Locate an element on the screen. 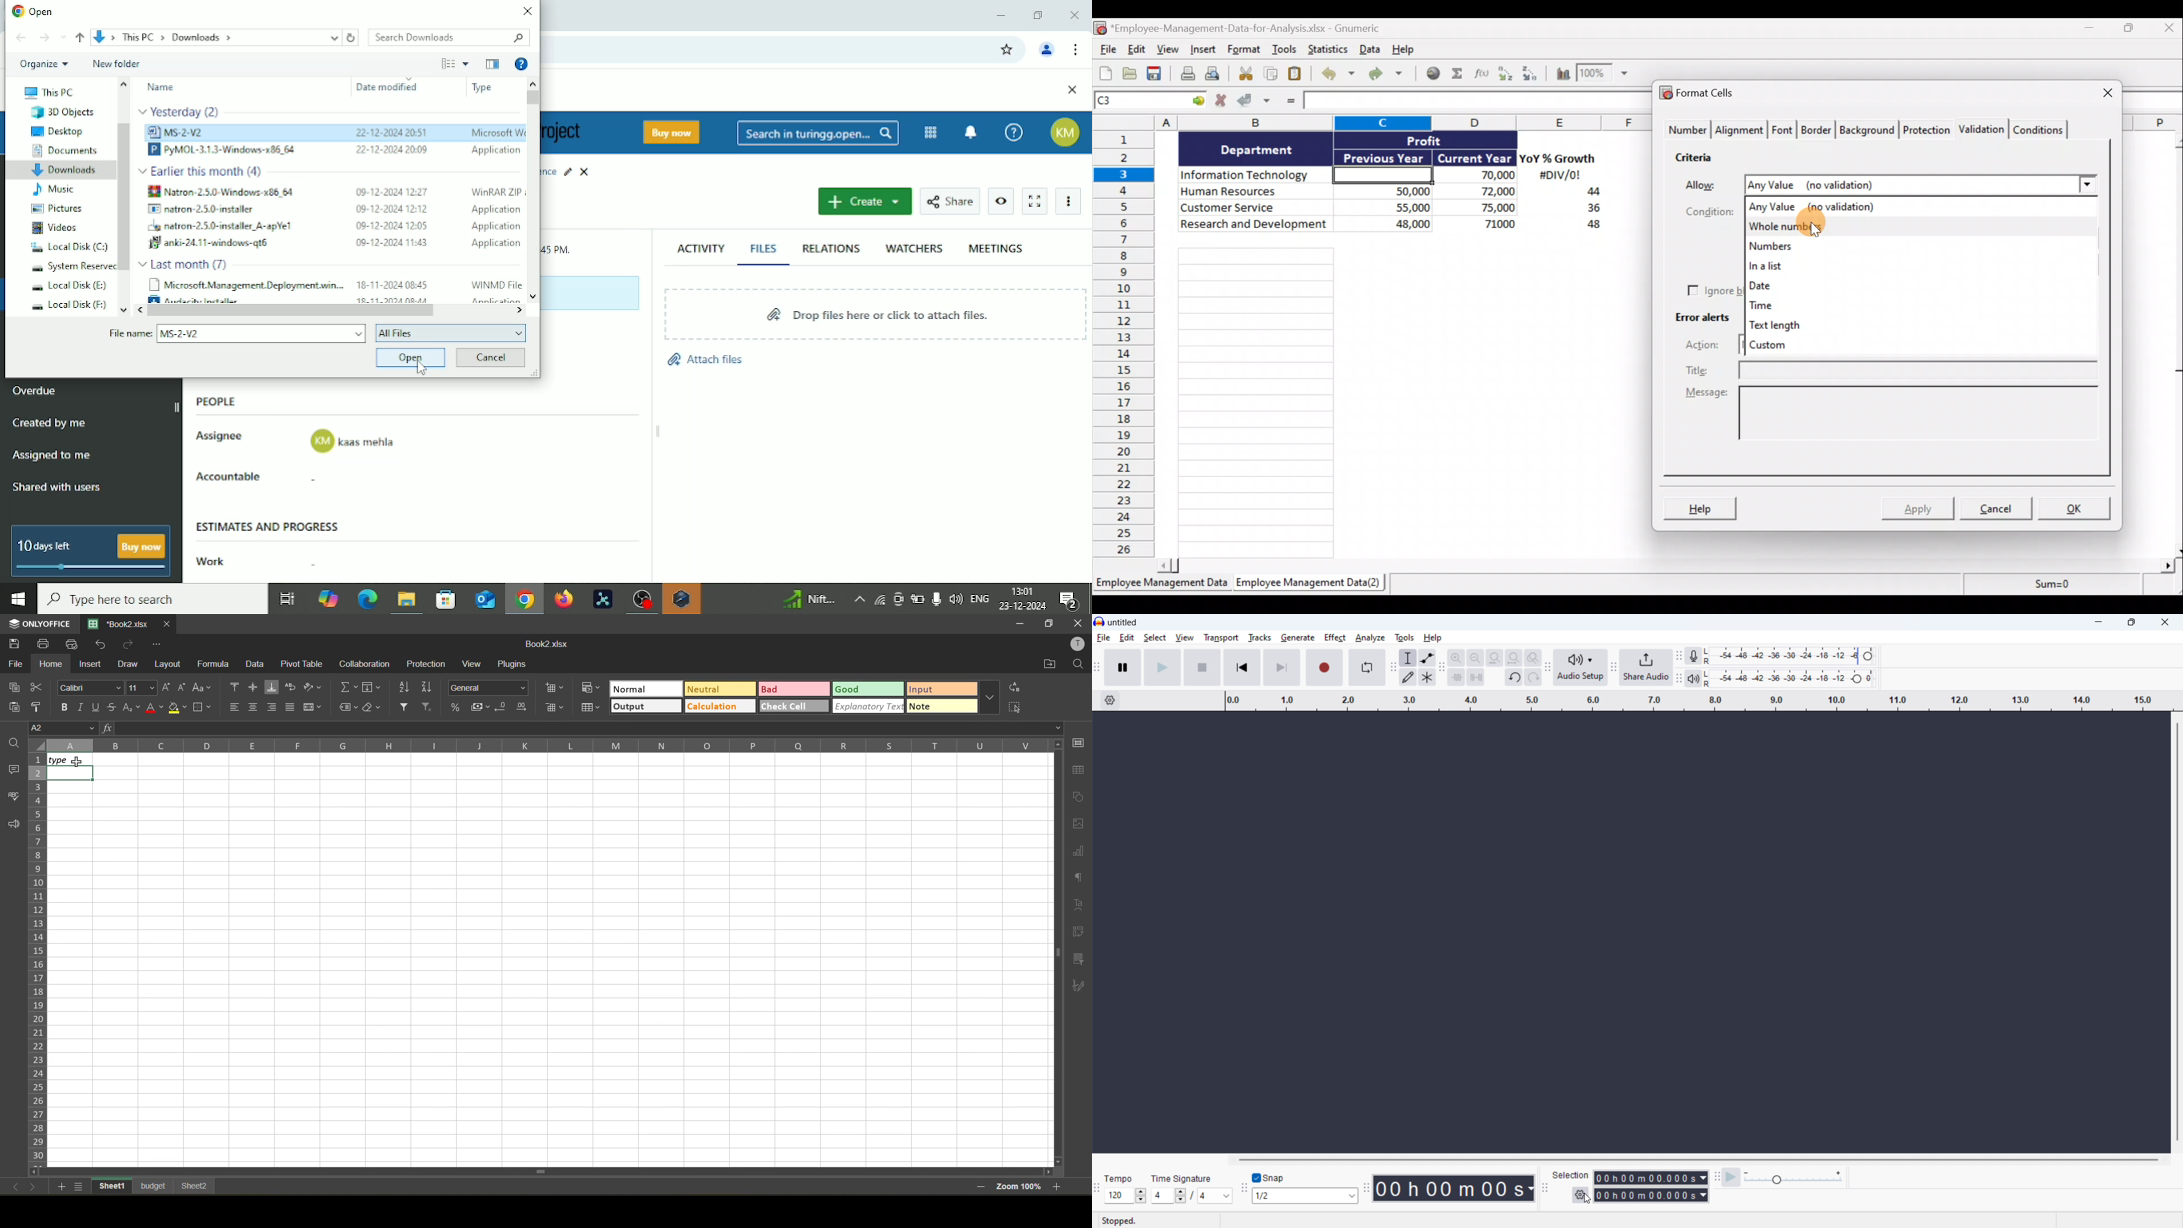 This screenshot has height=1232, width=2184. normal is located at coordinates (646, 690).